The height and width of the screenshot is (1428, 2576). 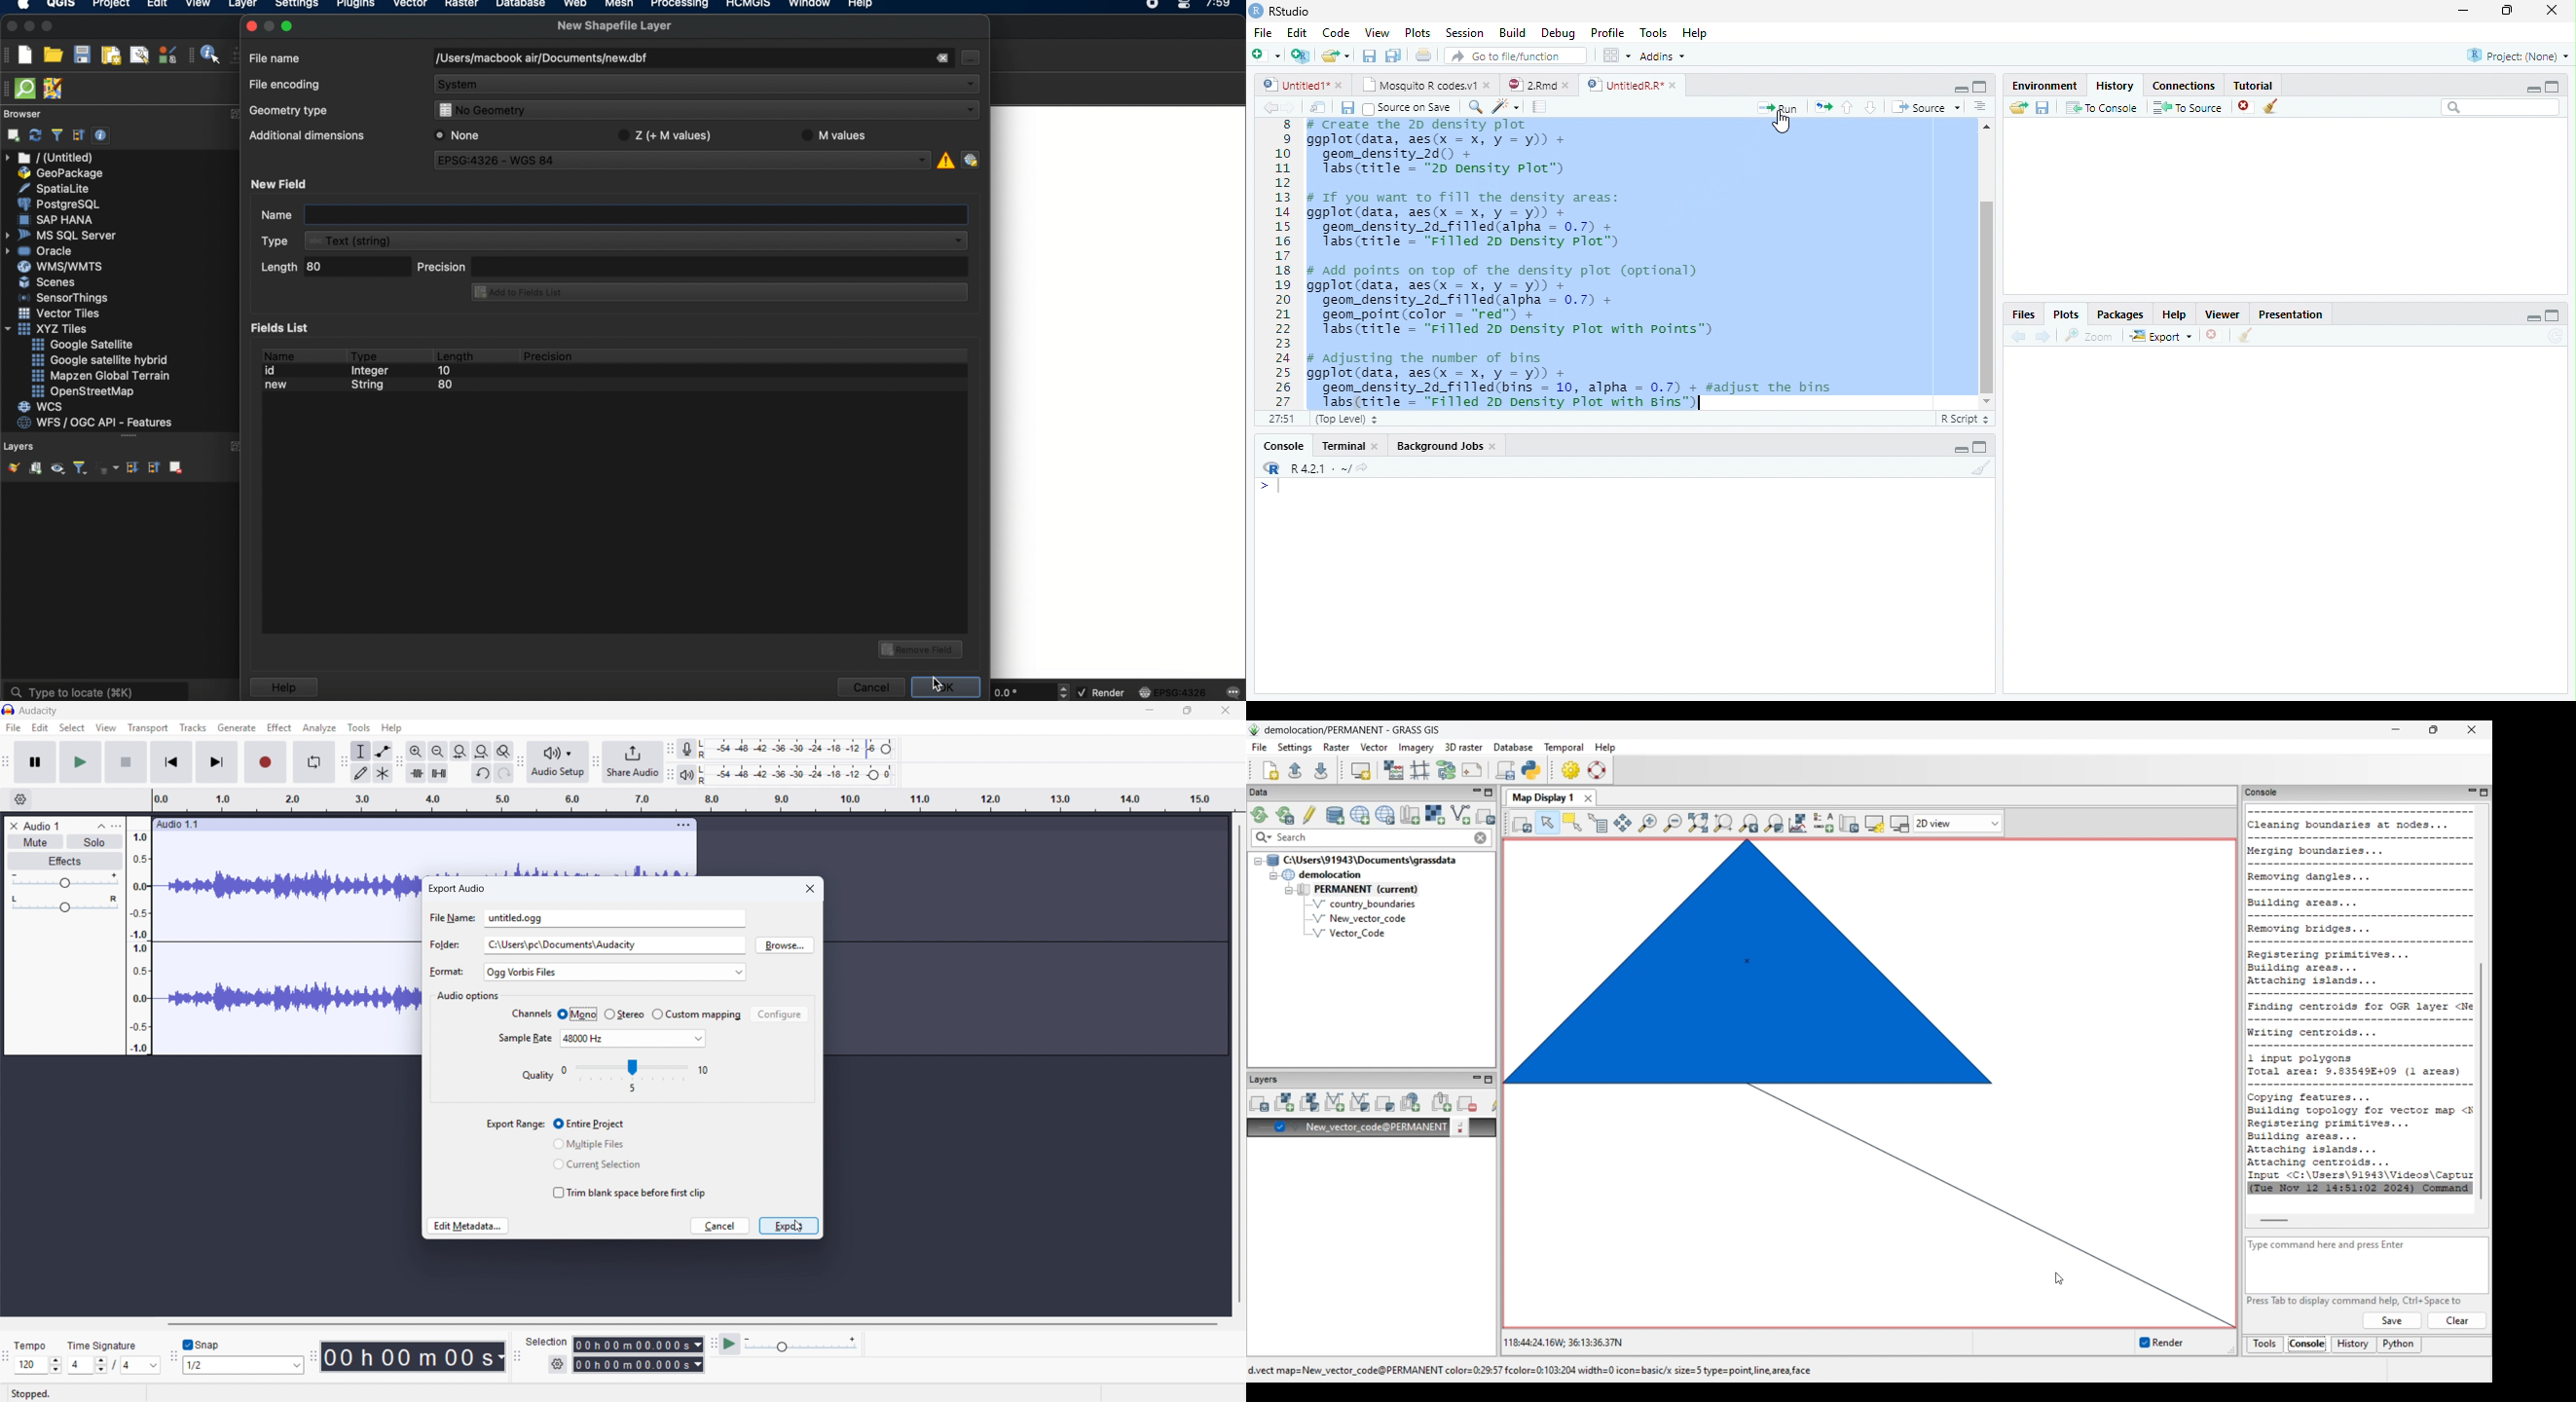 I want to click on Set time signature , so click(x=89, y=1366).